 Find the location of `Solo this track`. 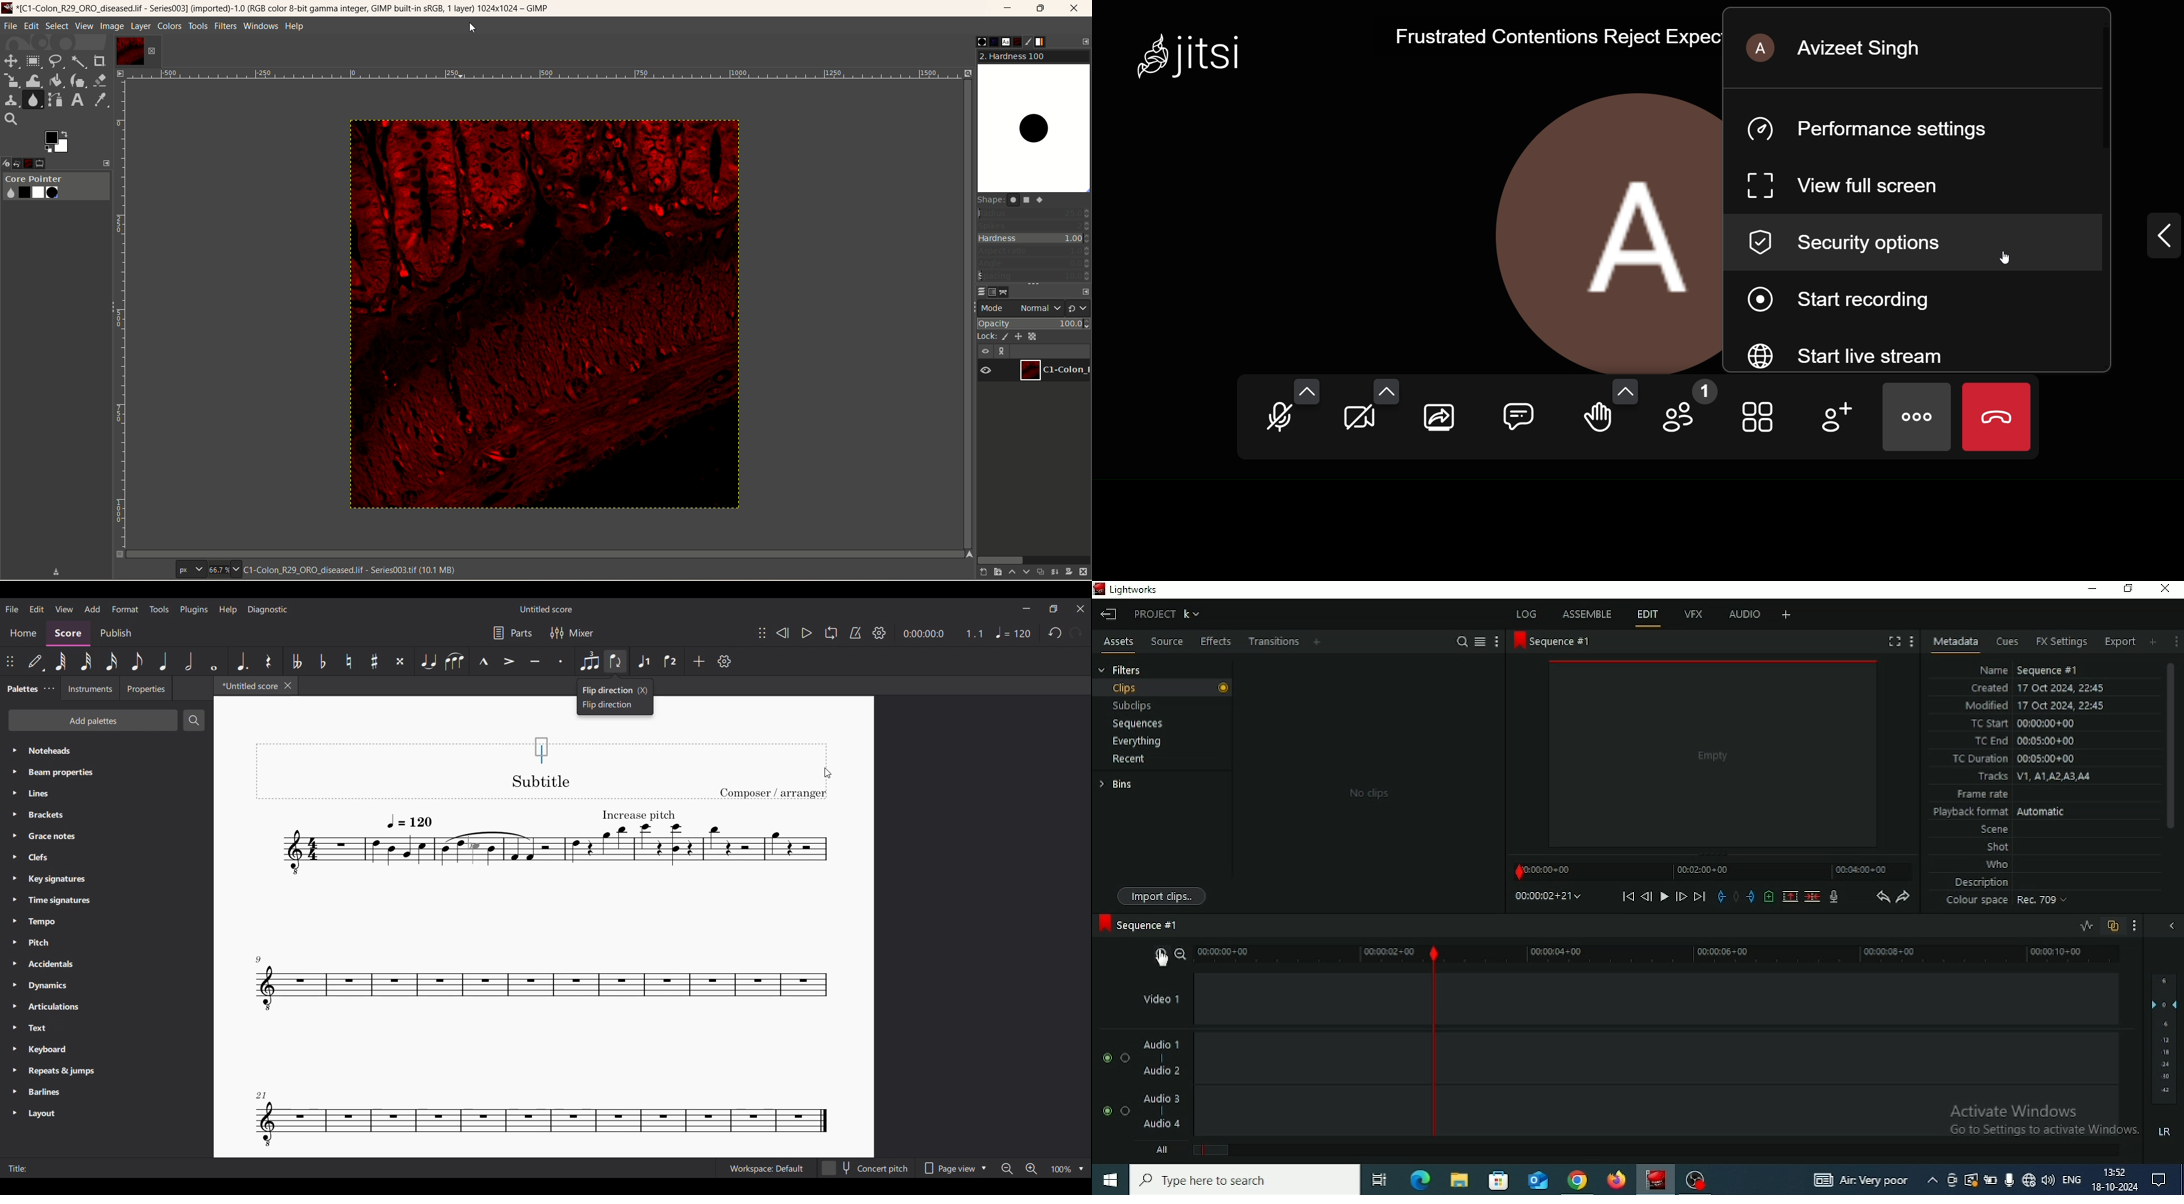

Solo this track is located at coordinates (1125, 1058).